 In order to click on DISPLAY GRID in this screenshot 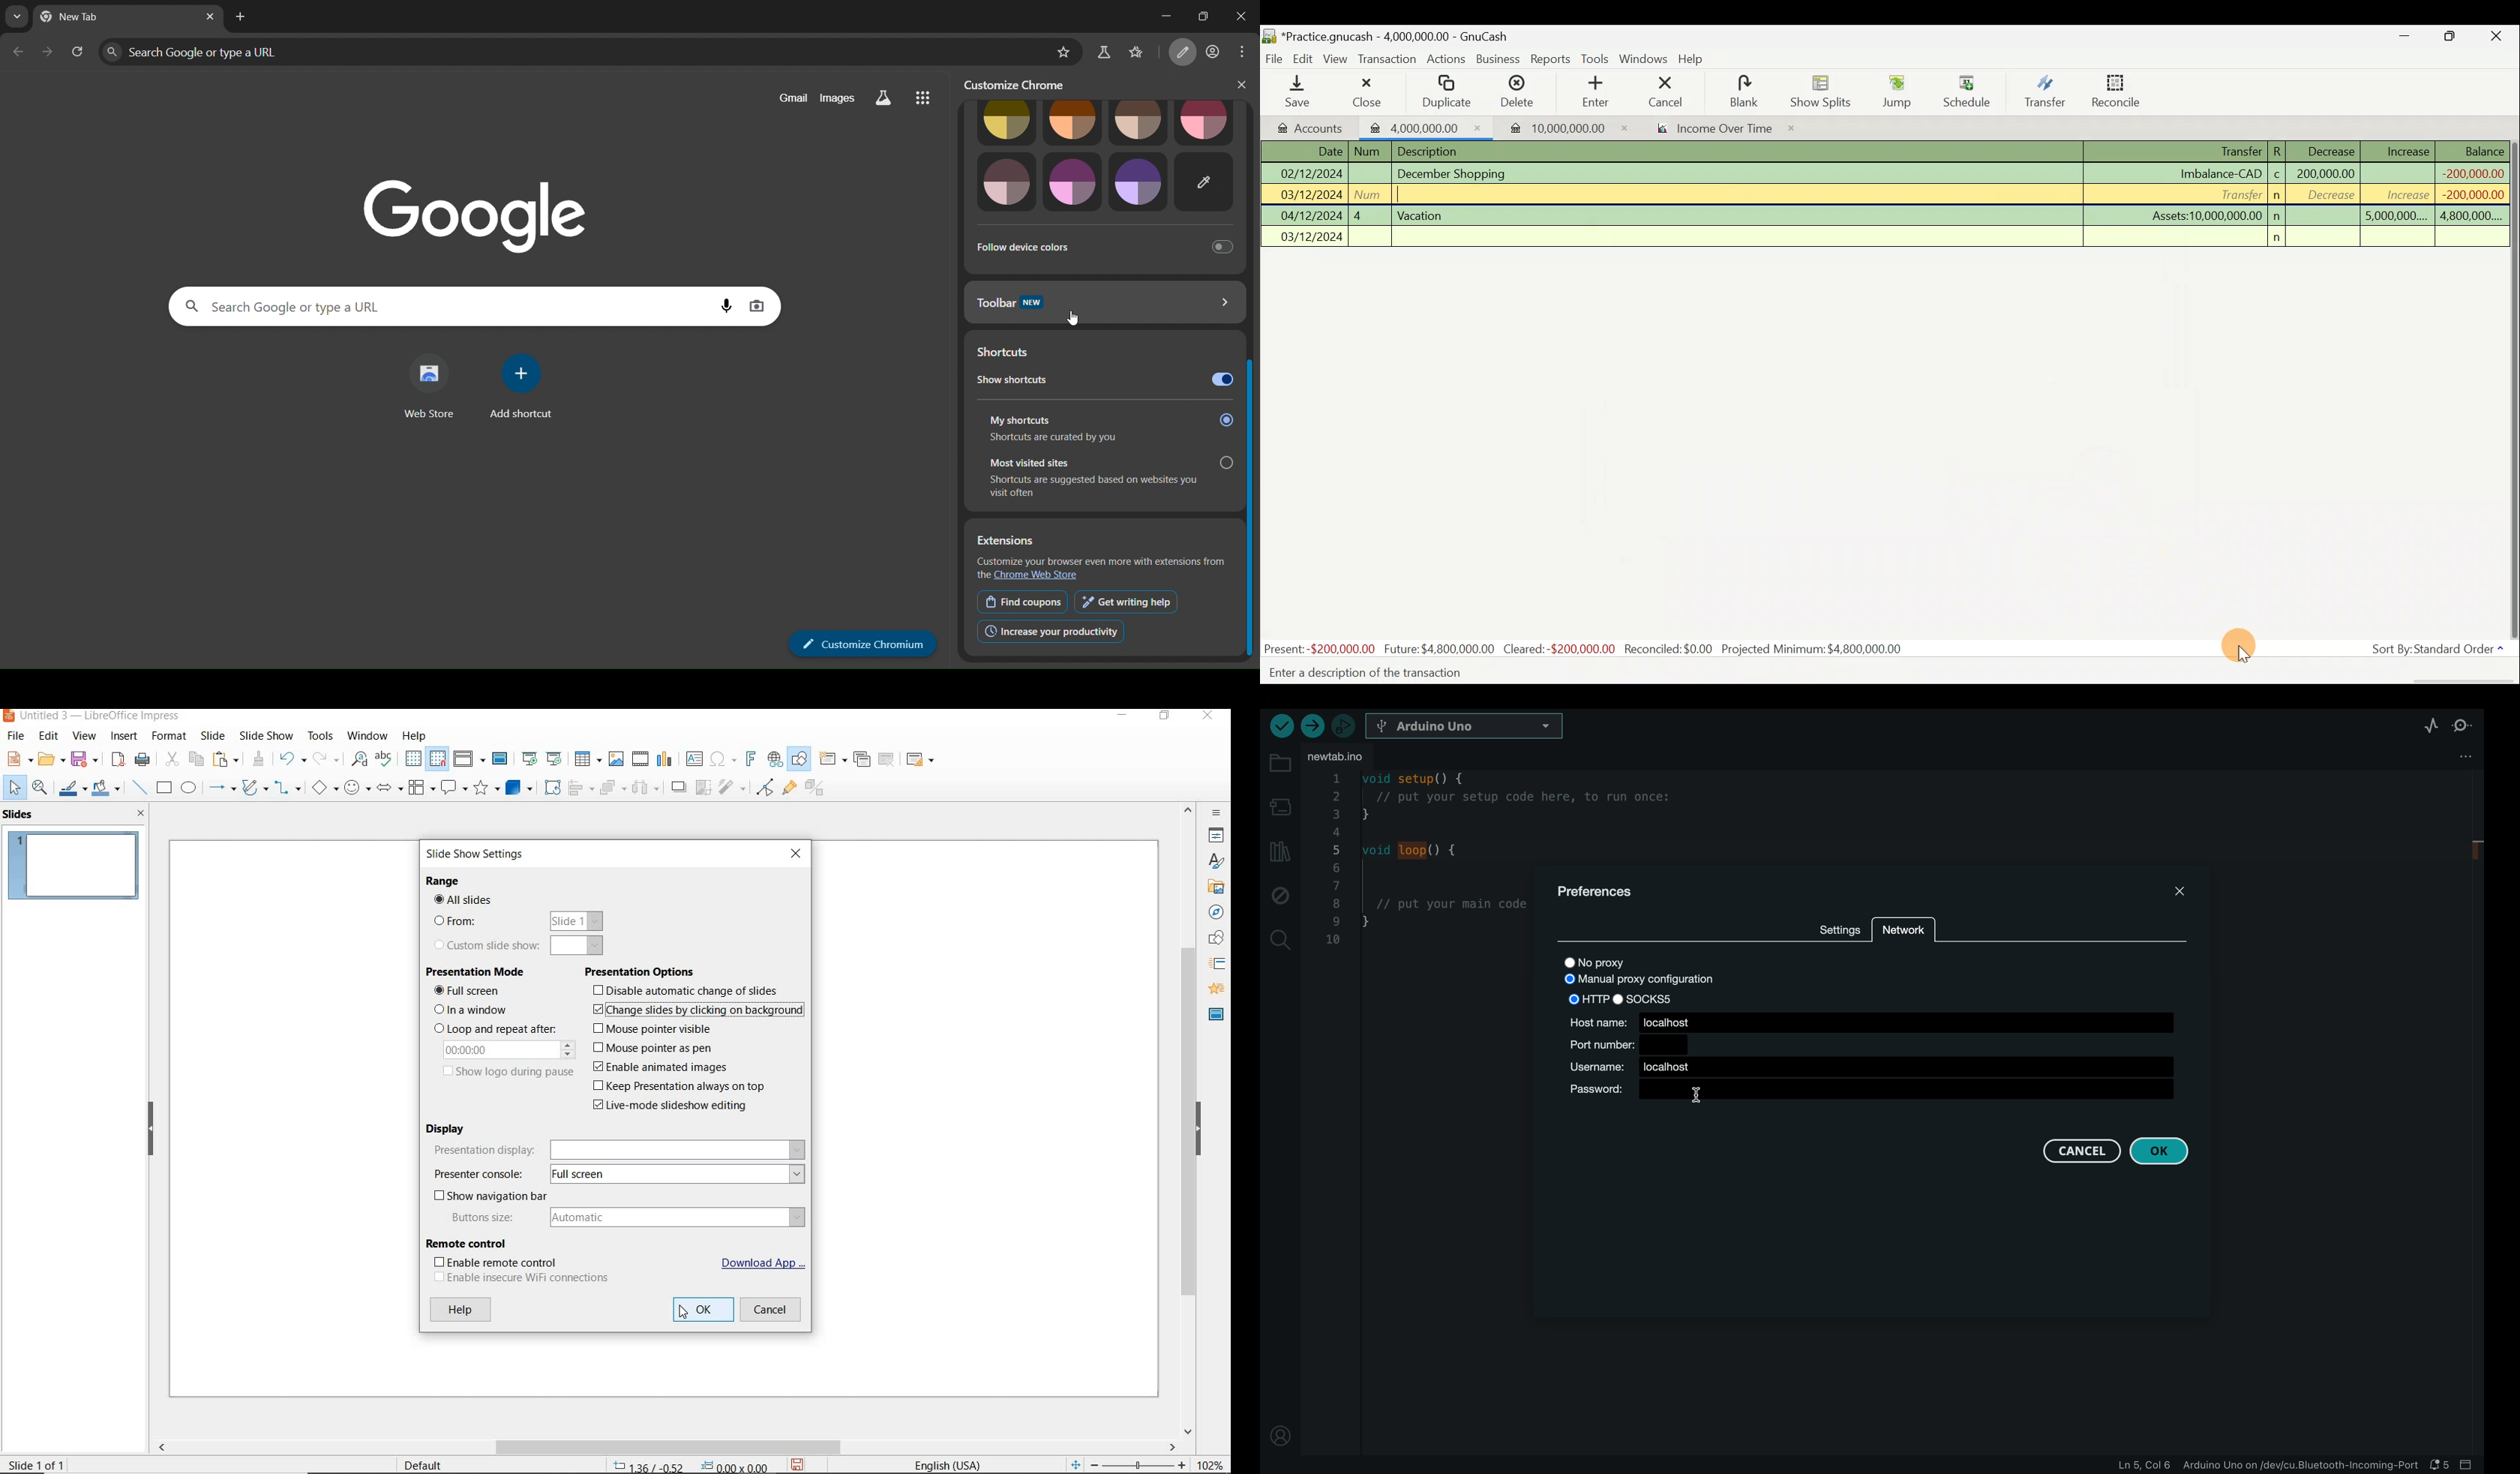, I will do `click(414, 759)`.